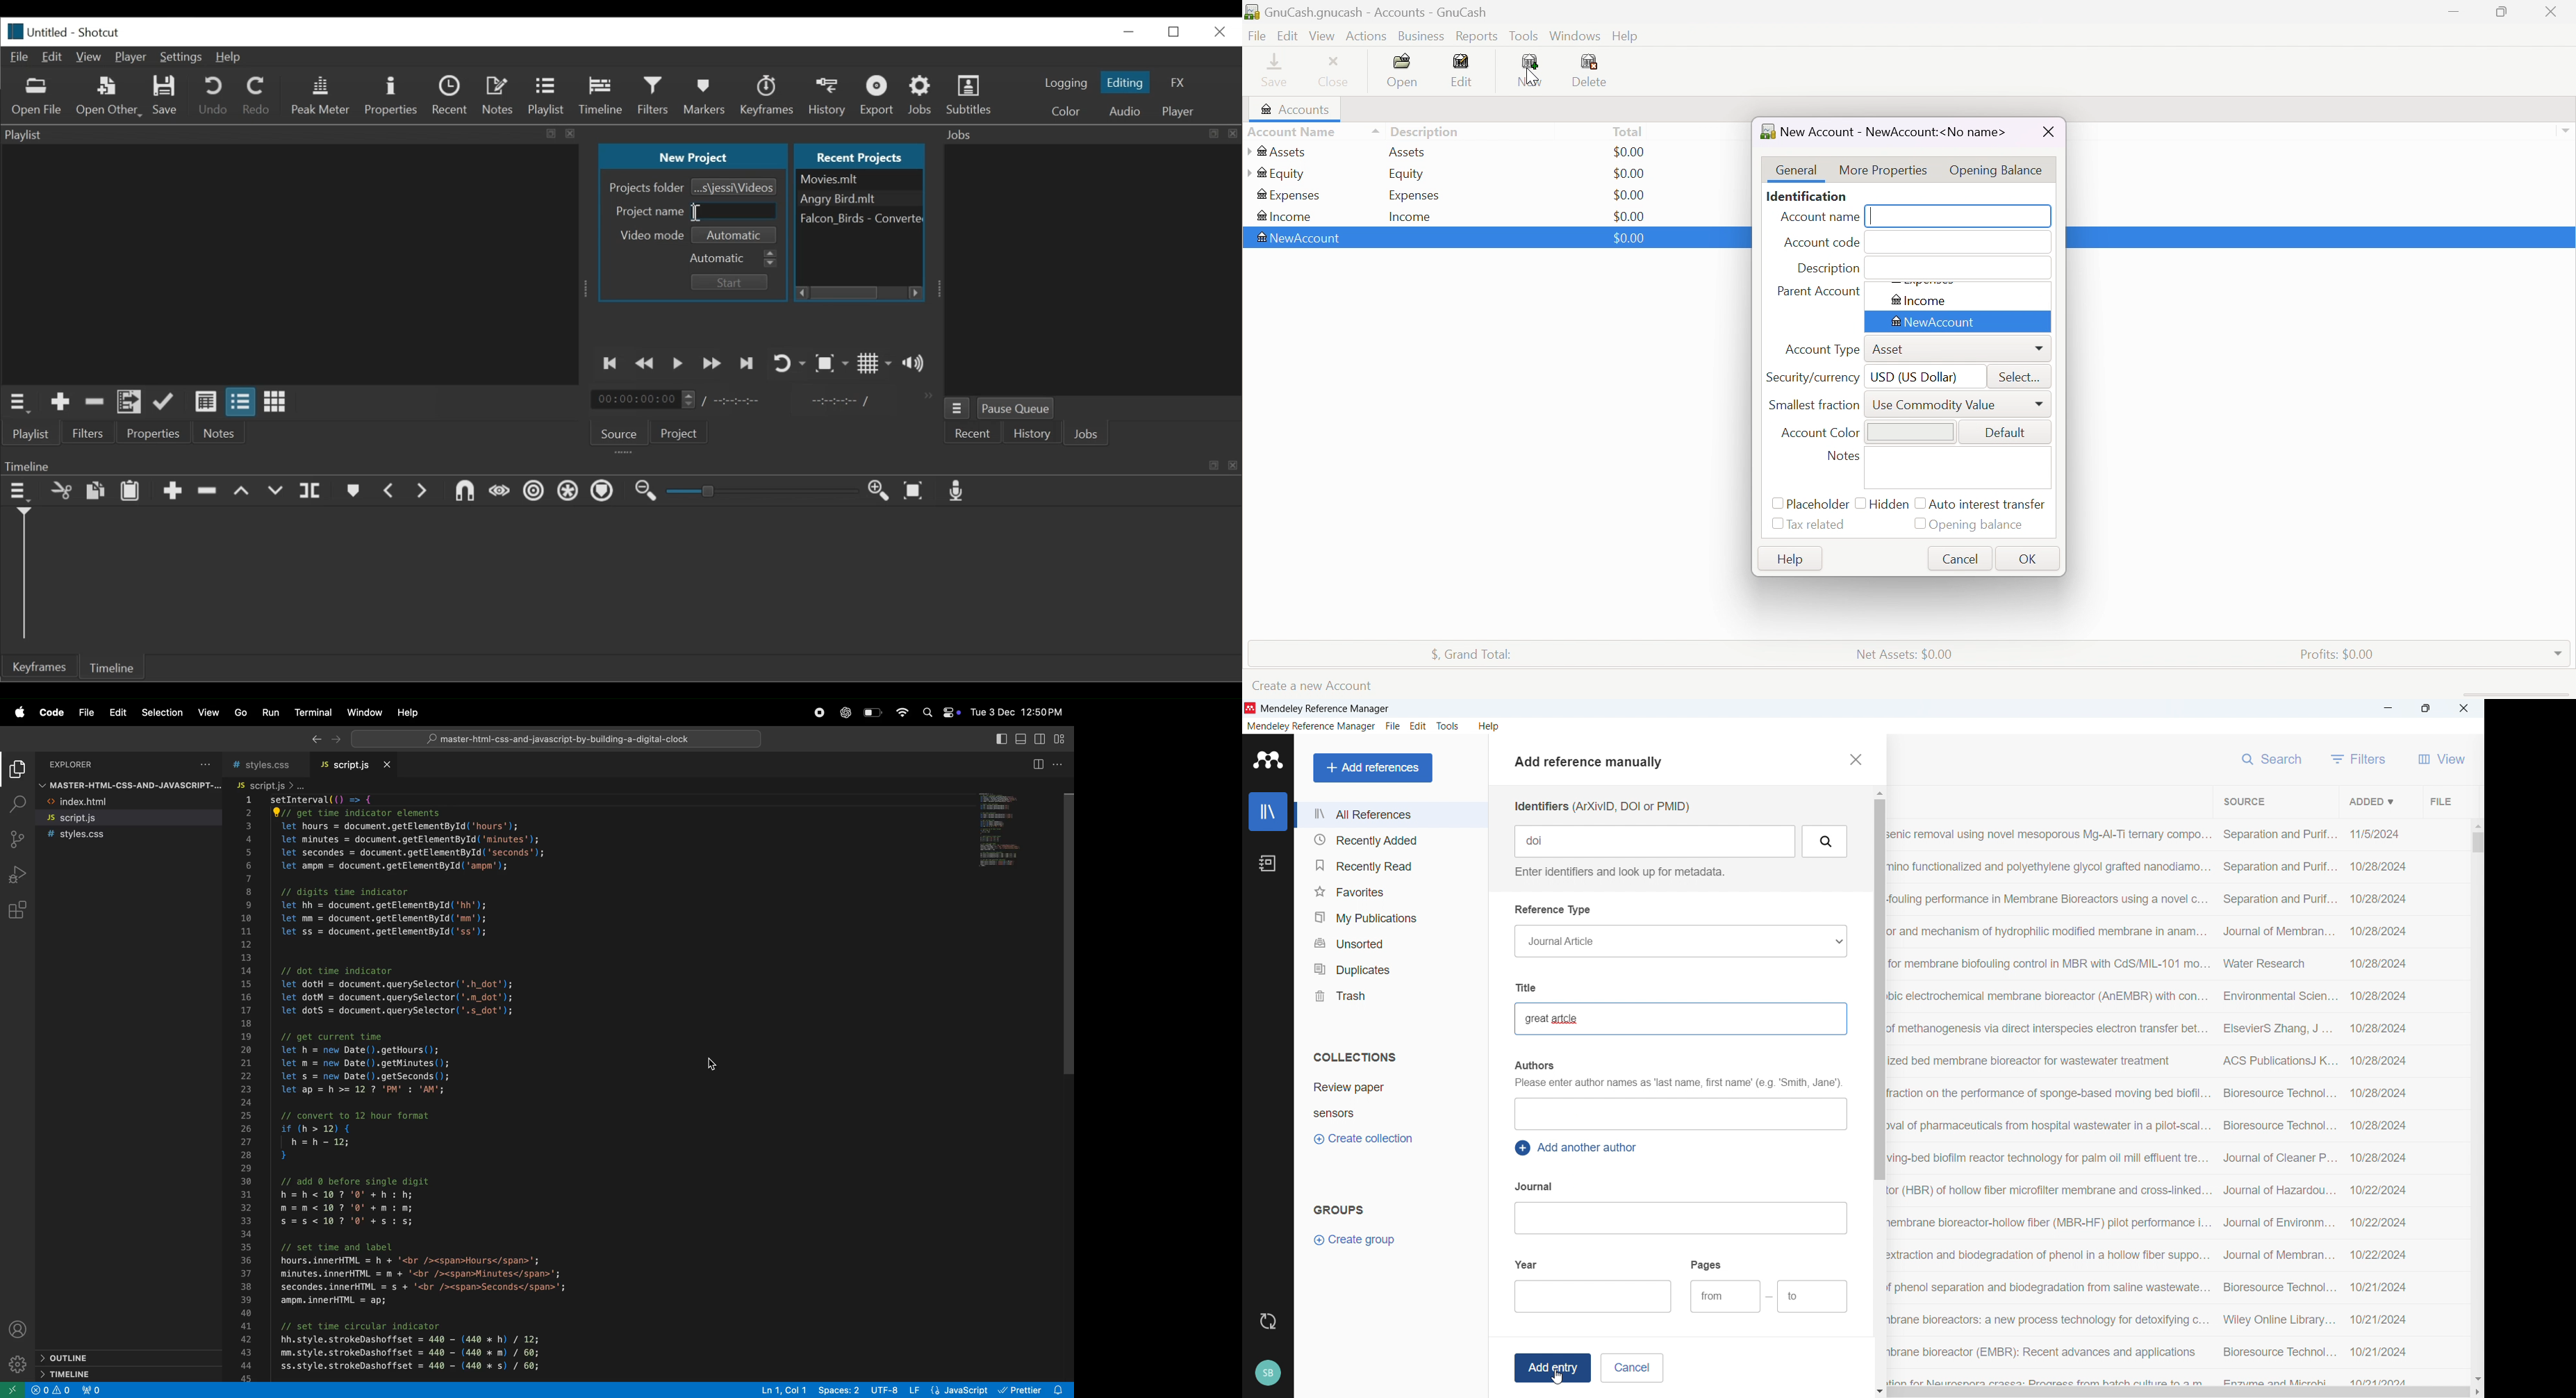  I want to click on Restore, so click(1175, 32).